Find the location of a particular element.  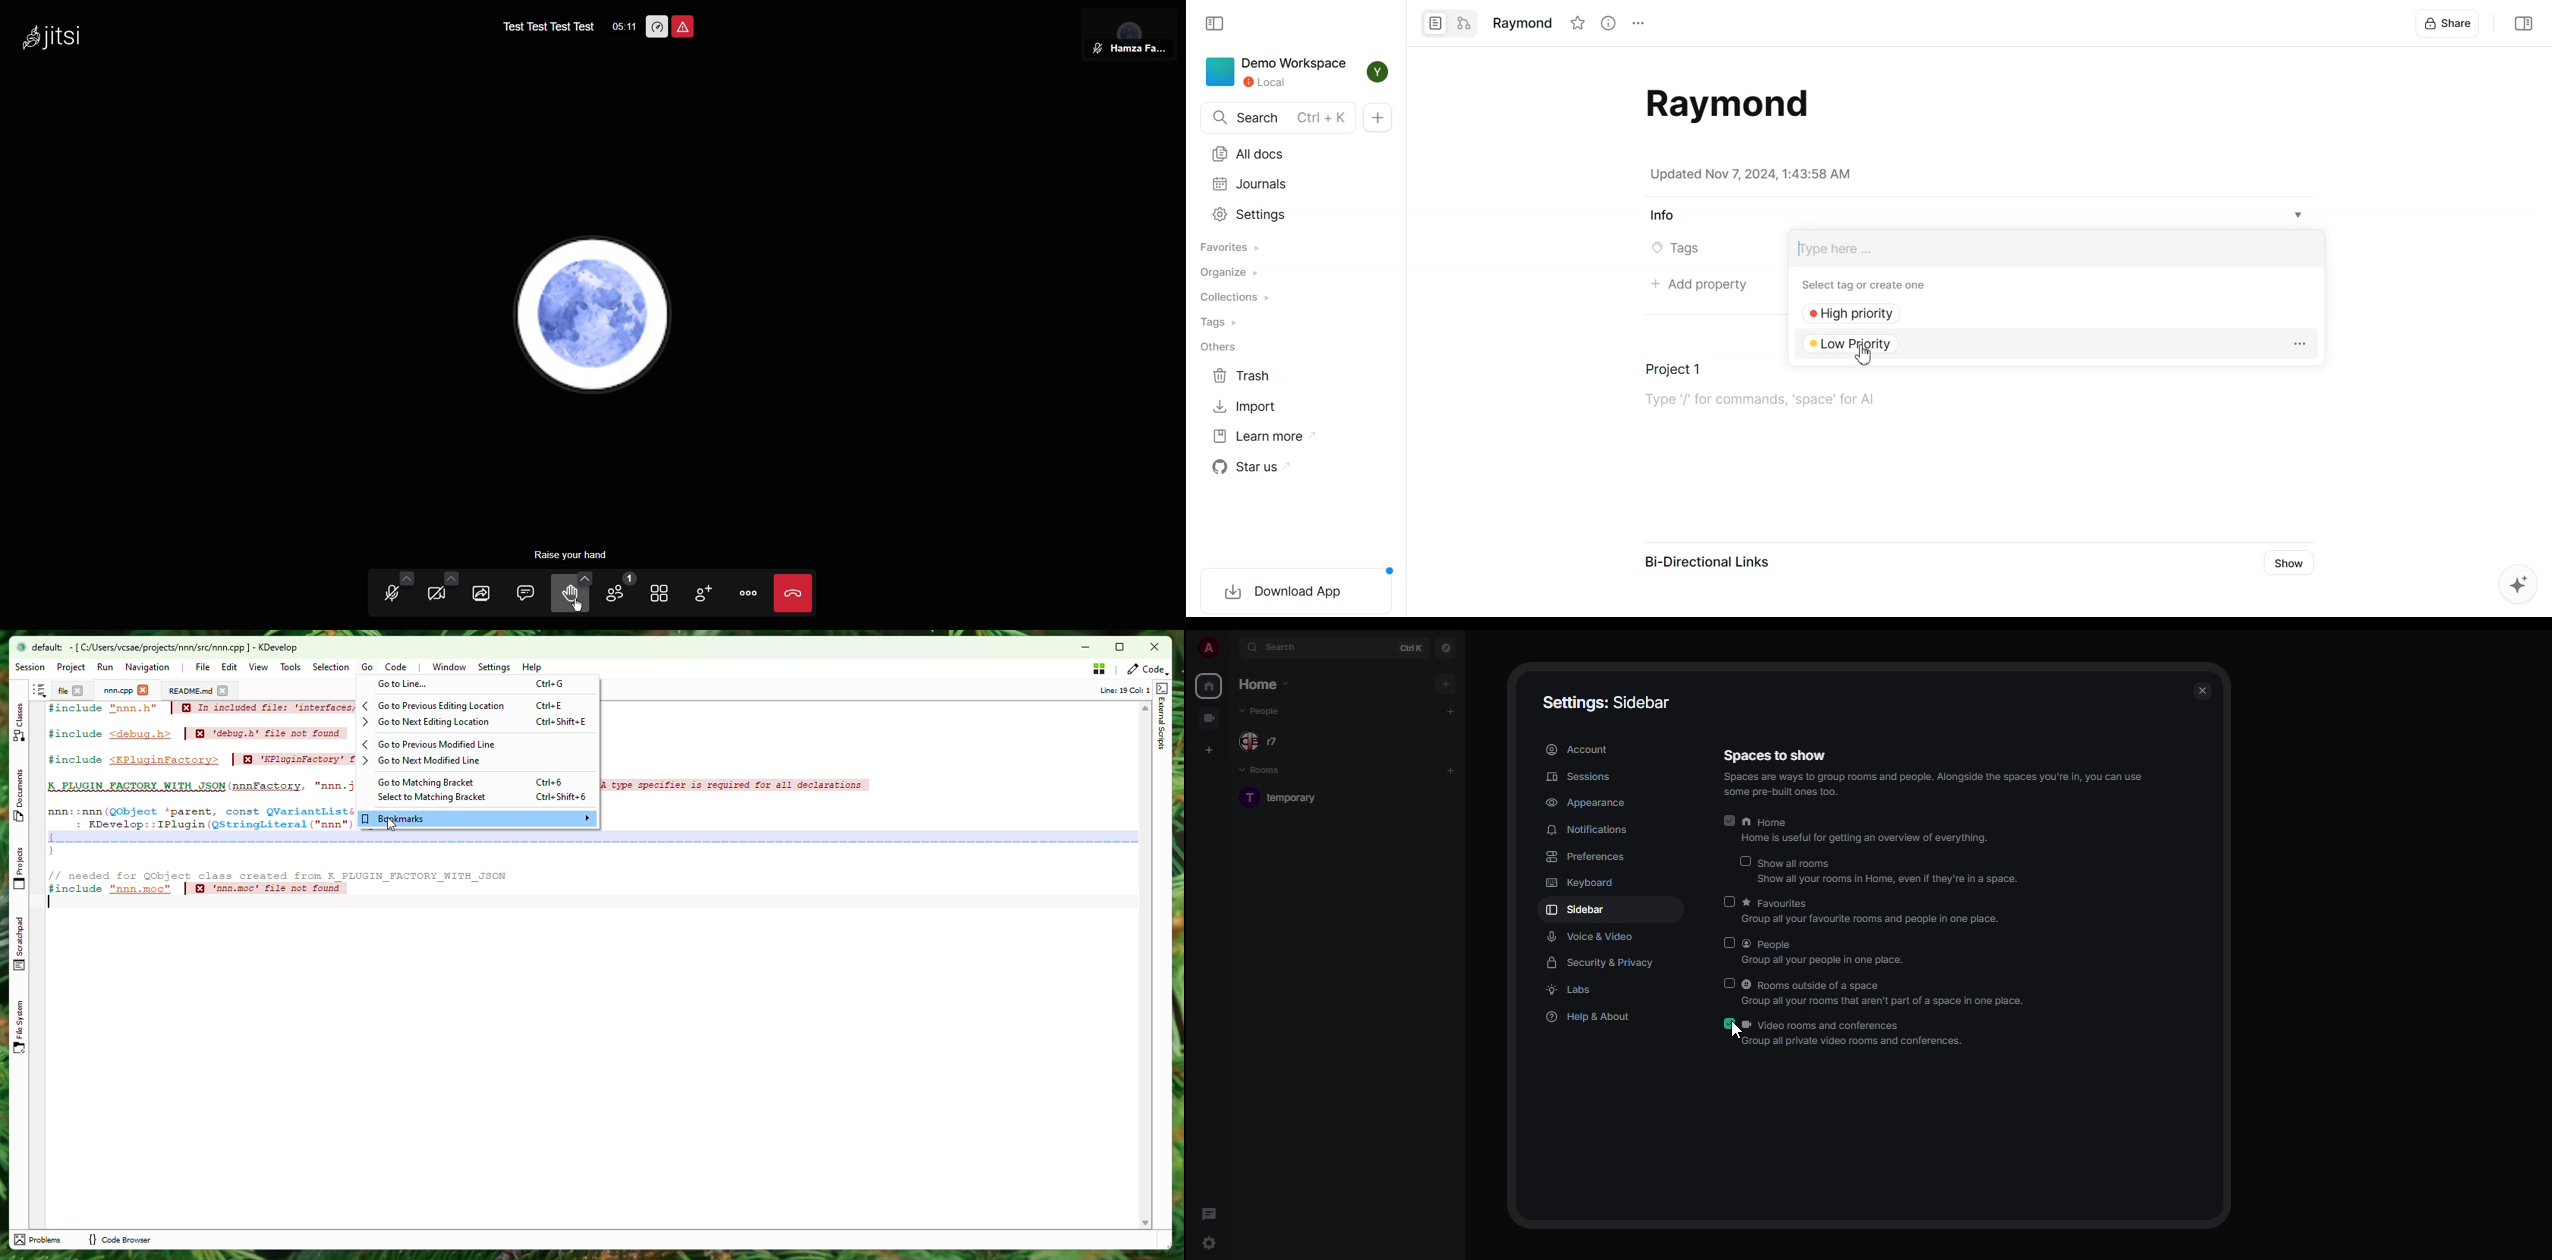

Vertical scrollbar is located at coordinates (2543, 309).